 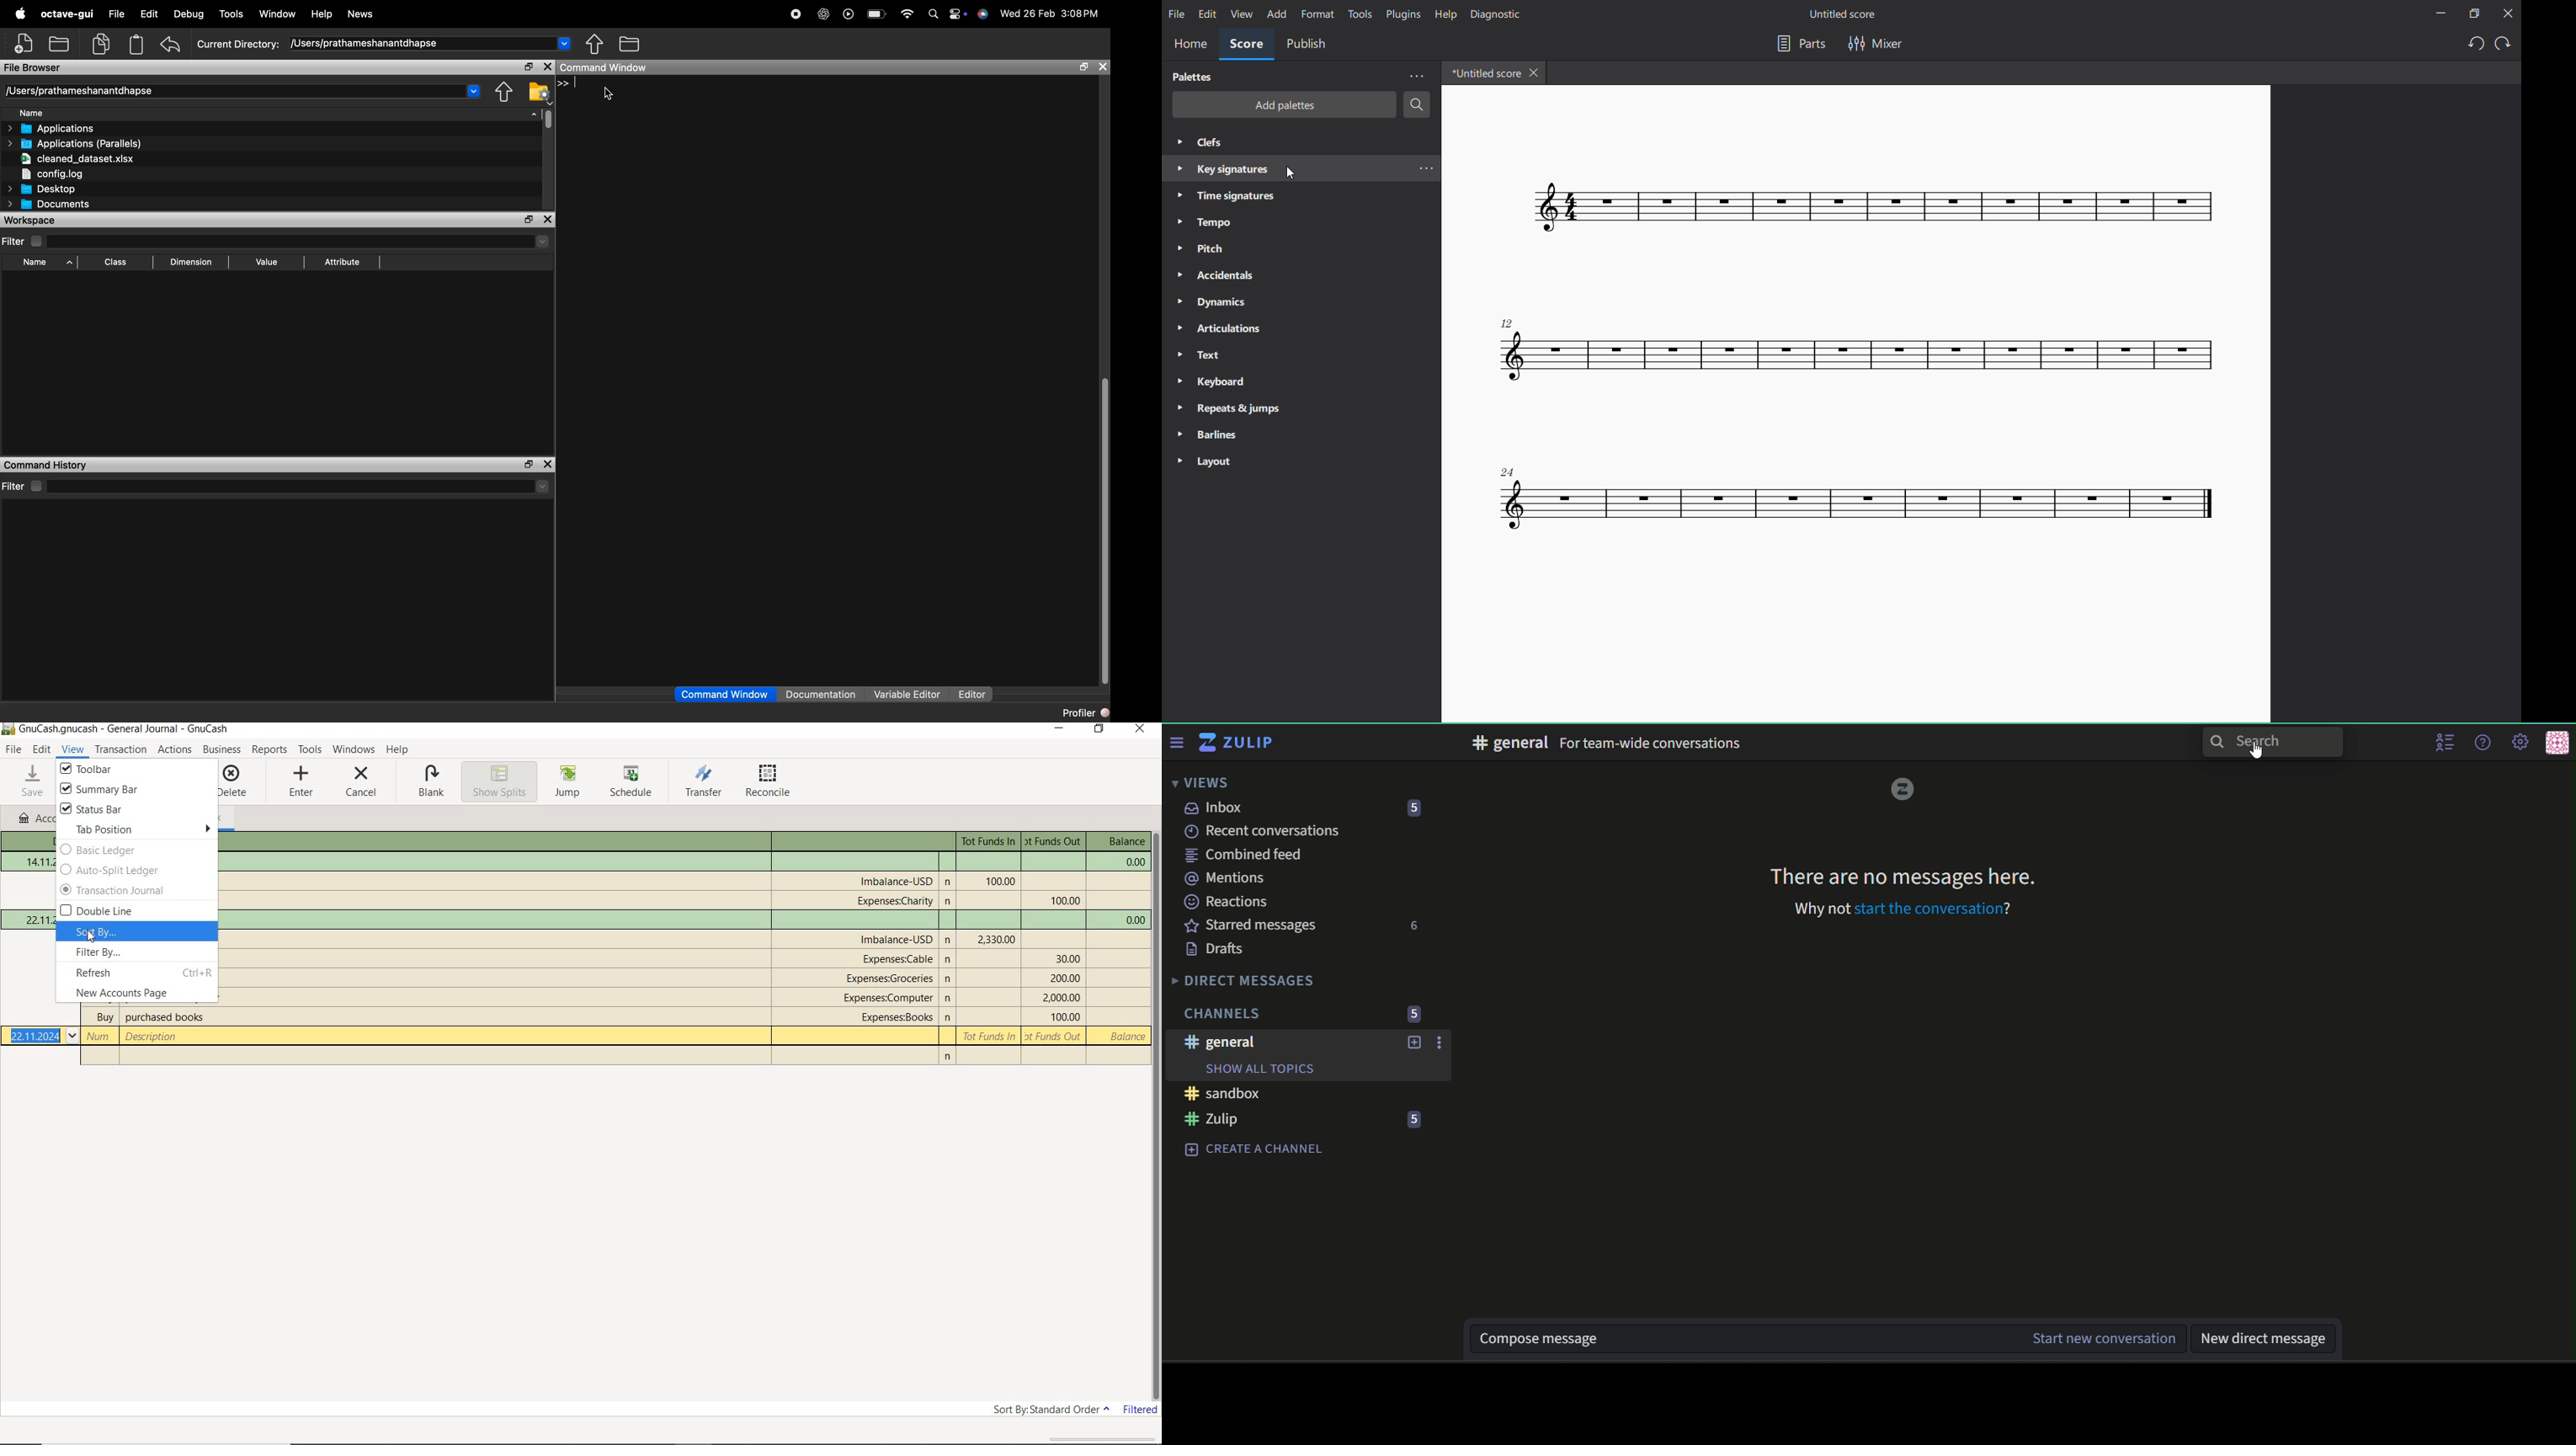 What do you see at coordinates (138, 911) in the screenshot?
I see `double line` at bounding box center [138, 911].